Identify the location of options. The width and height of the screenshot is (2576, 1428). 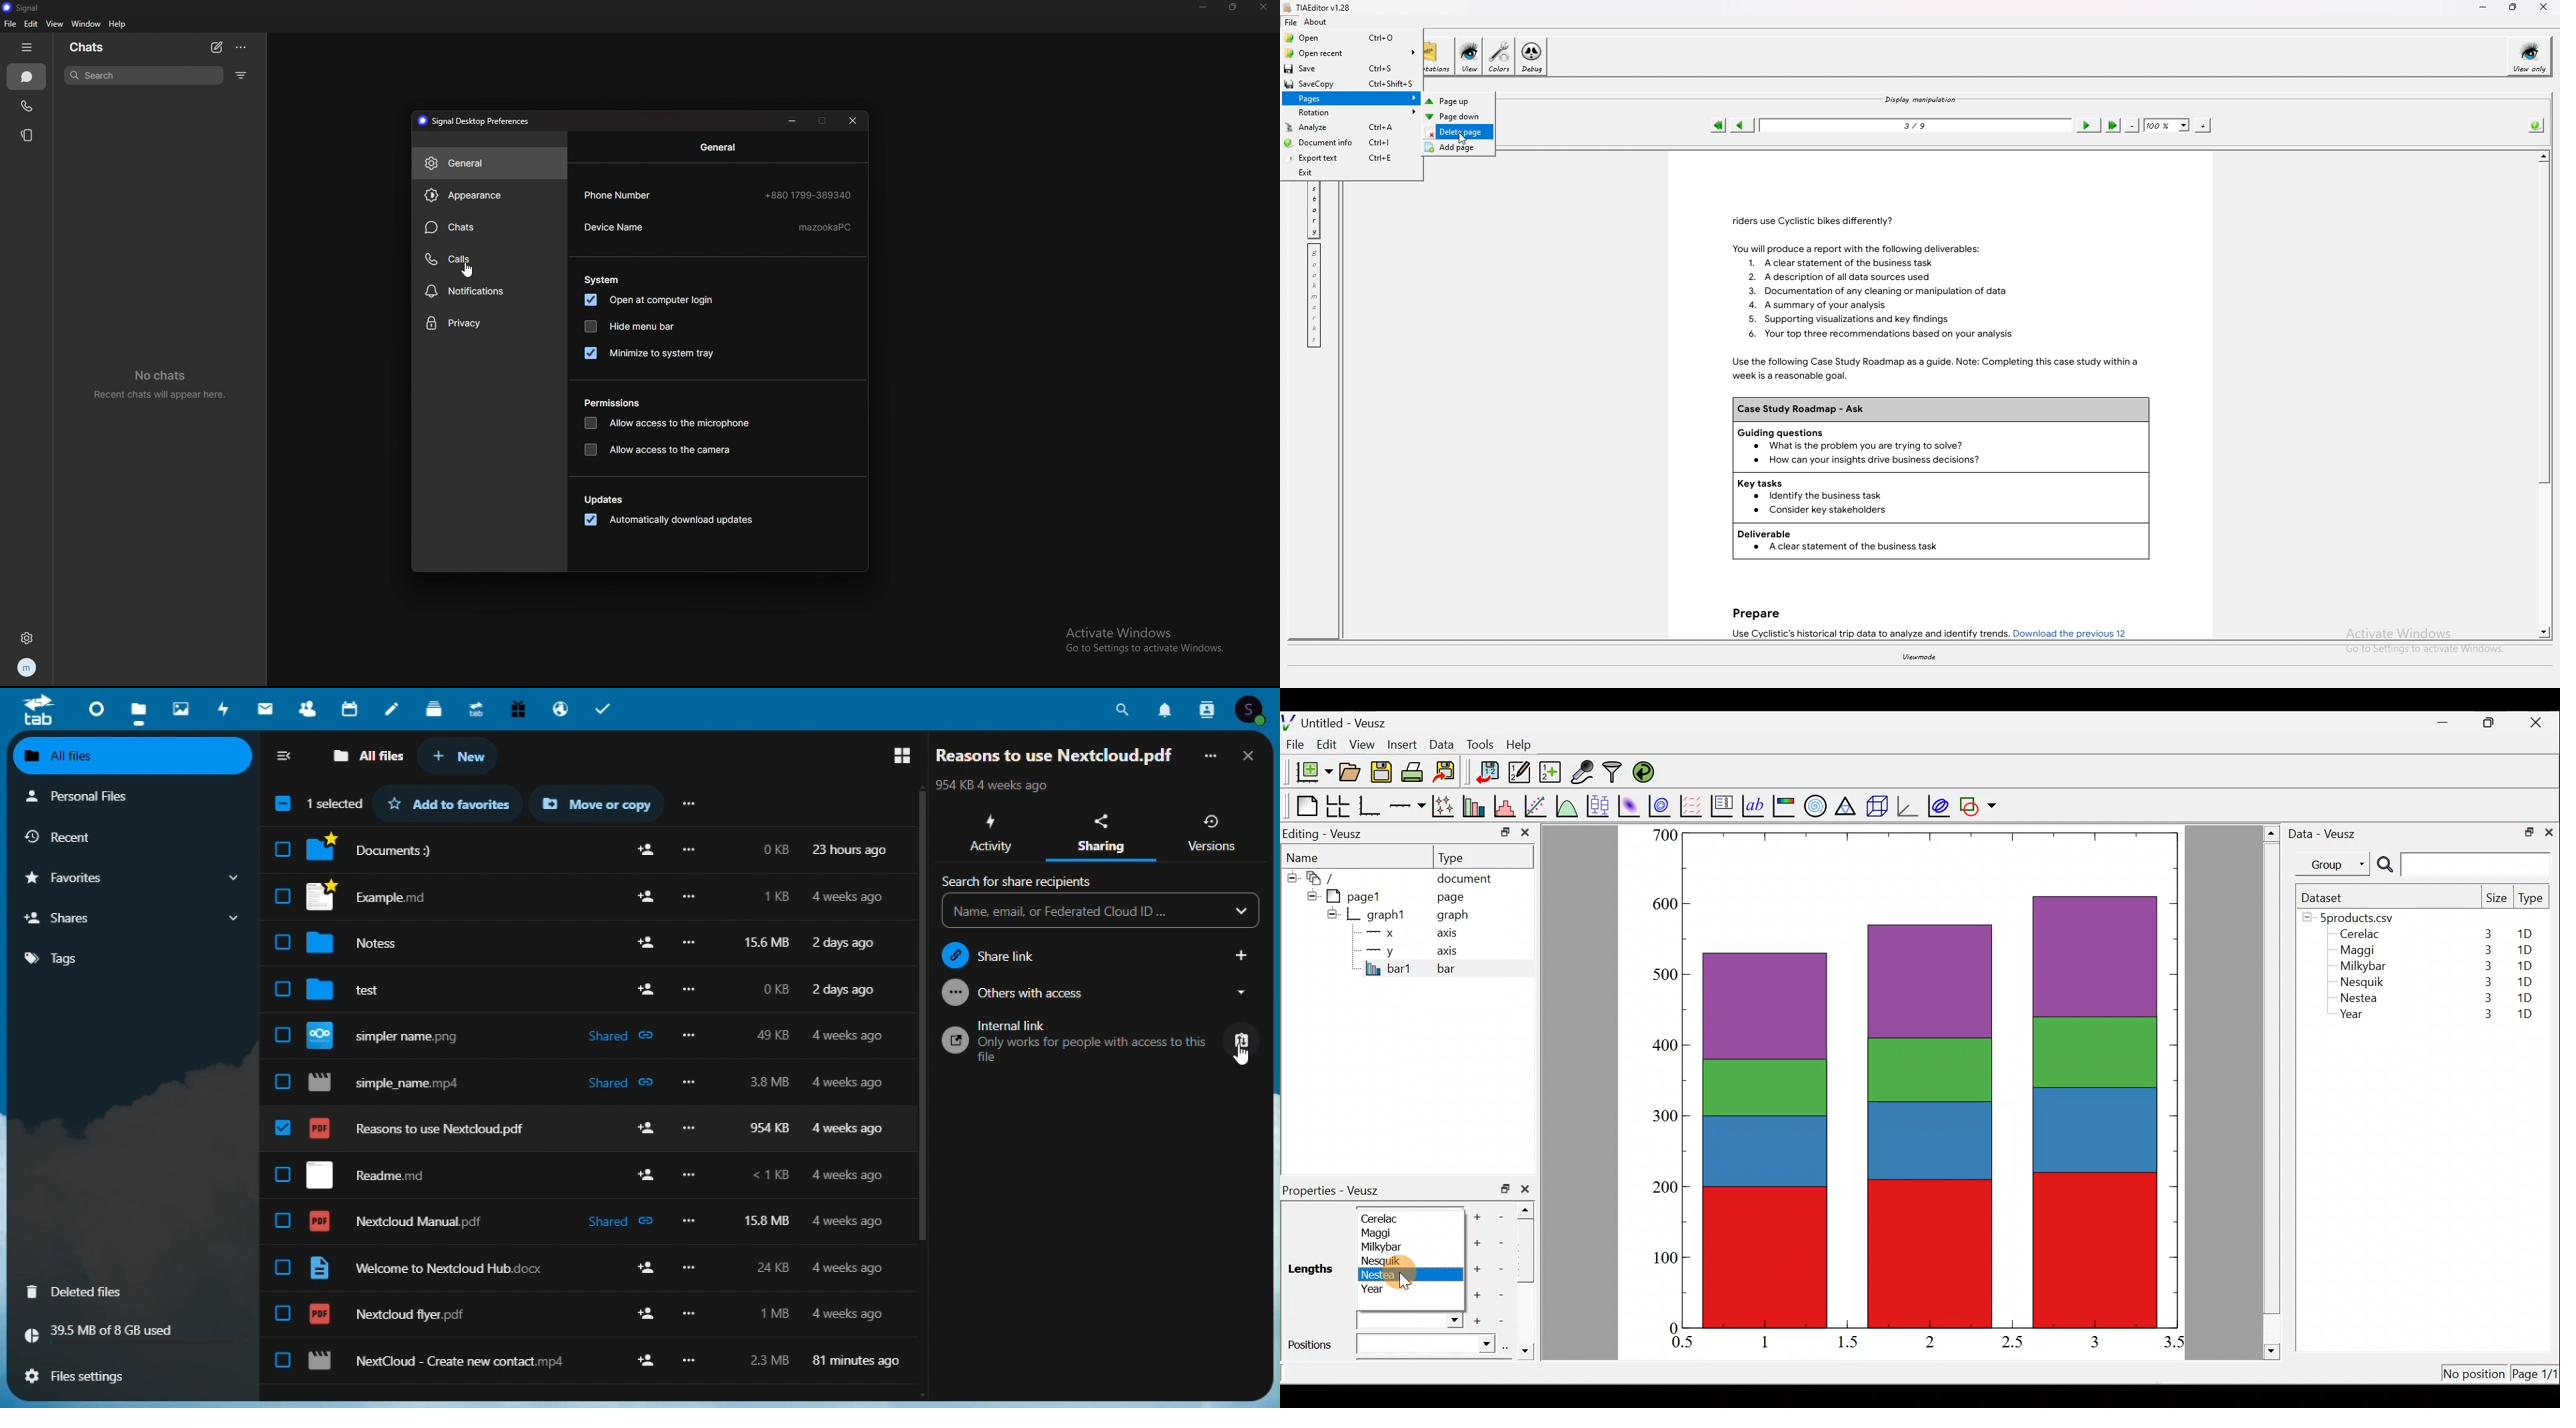
(242, 48).